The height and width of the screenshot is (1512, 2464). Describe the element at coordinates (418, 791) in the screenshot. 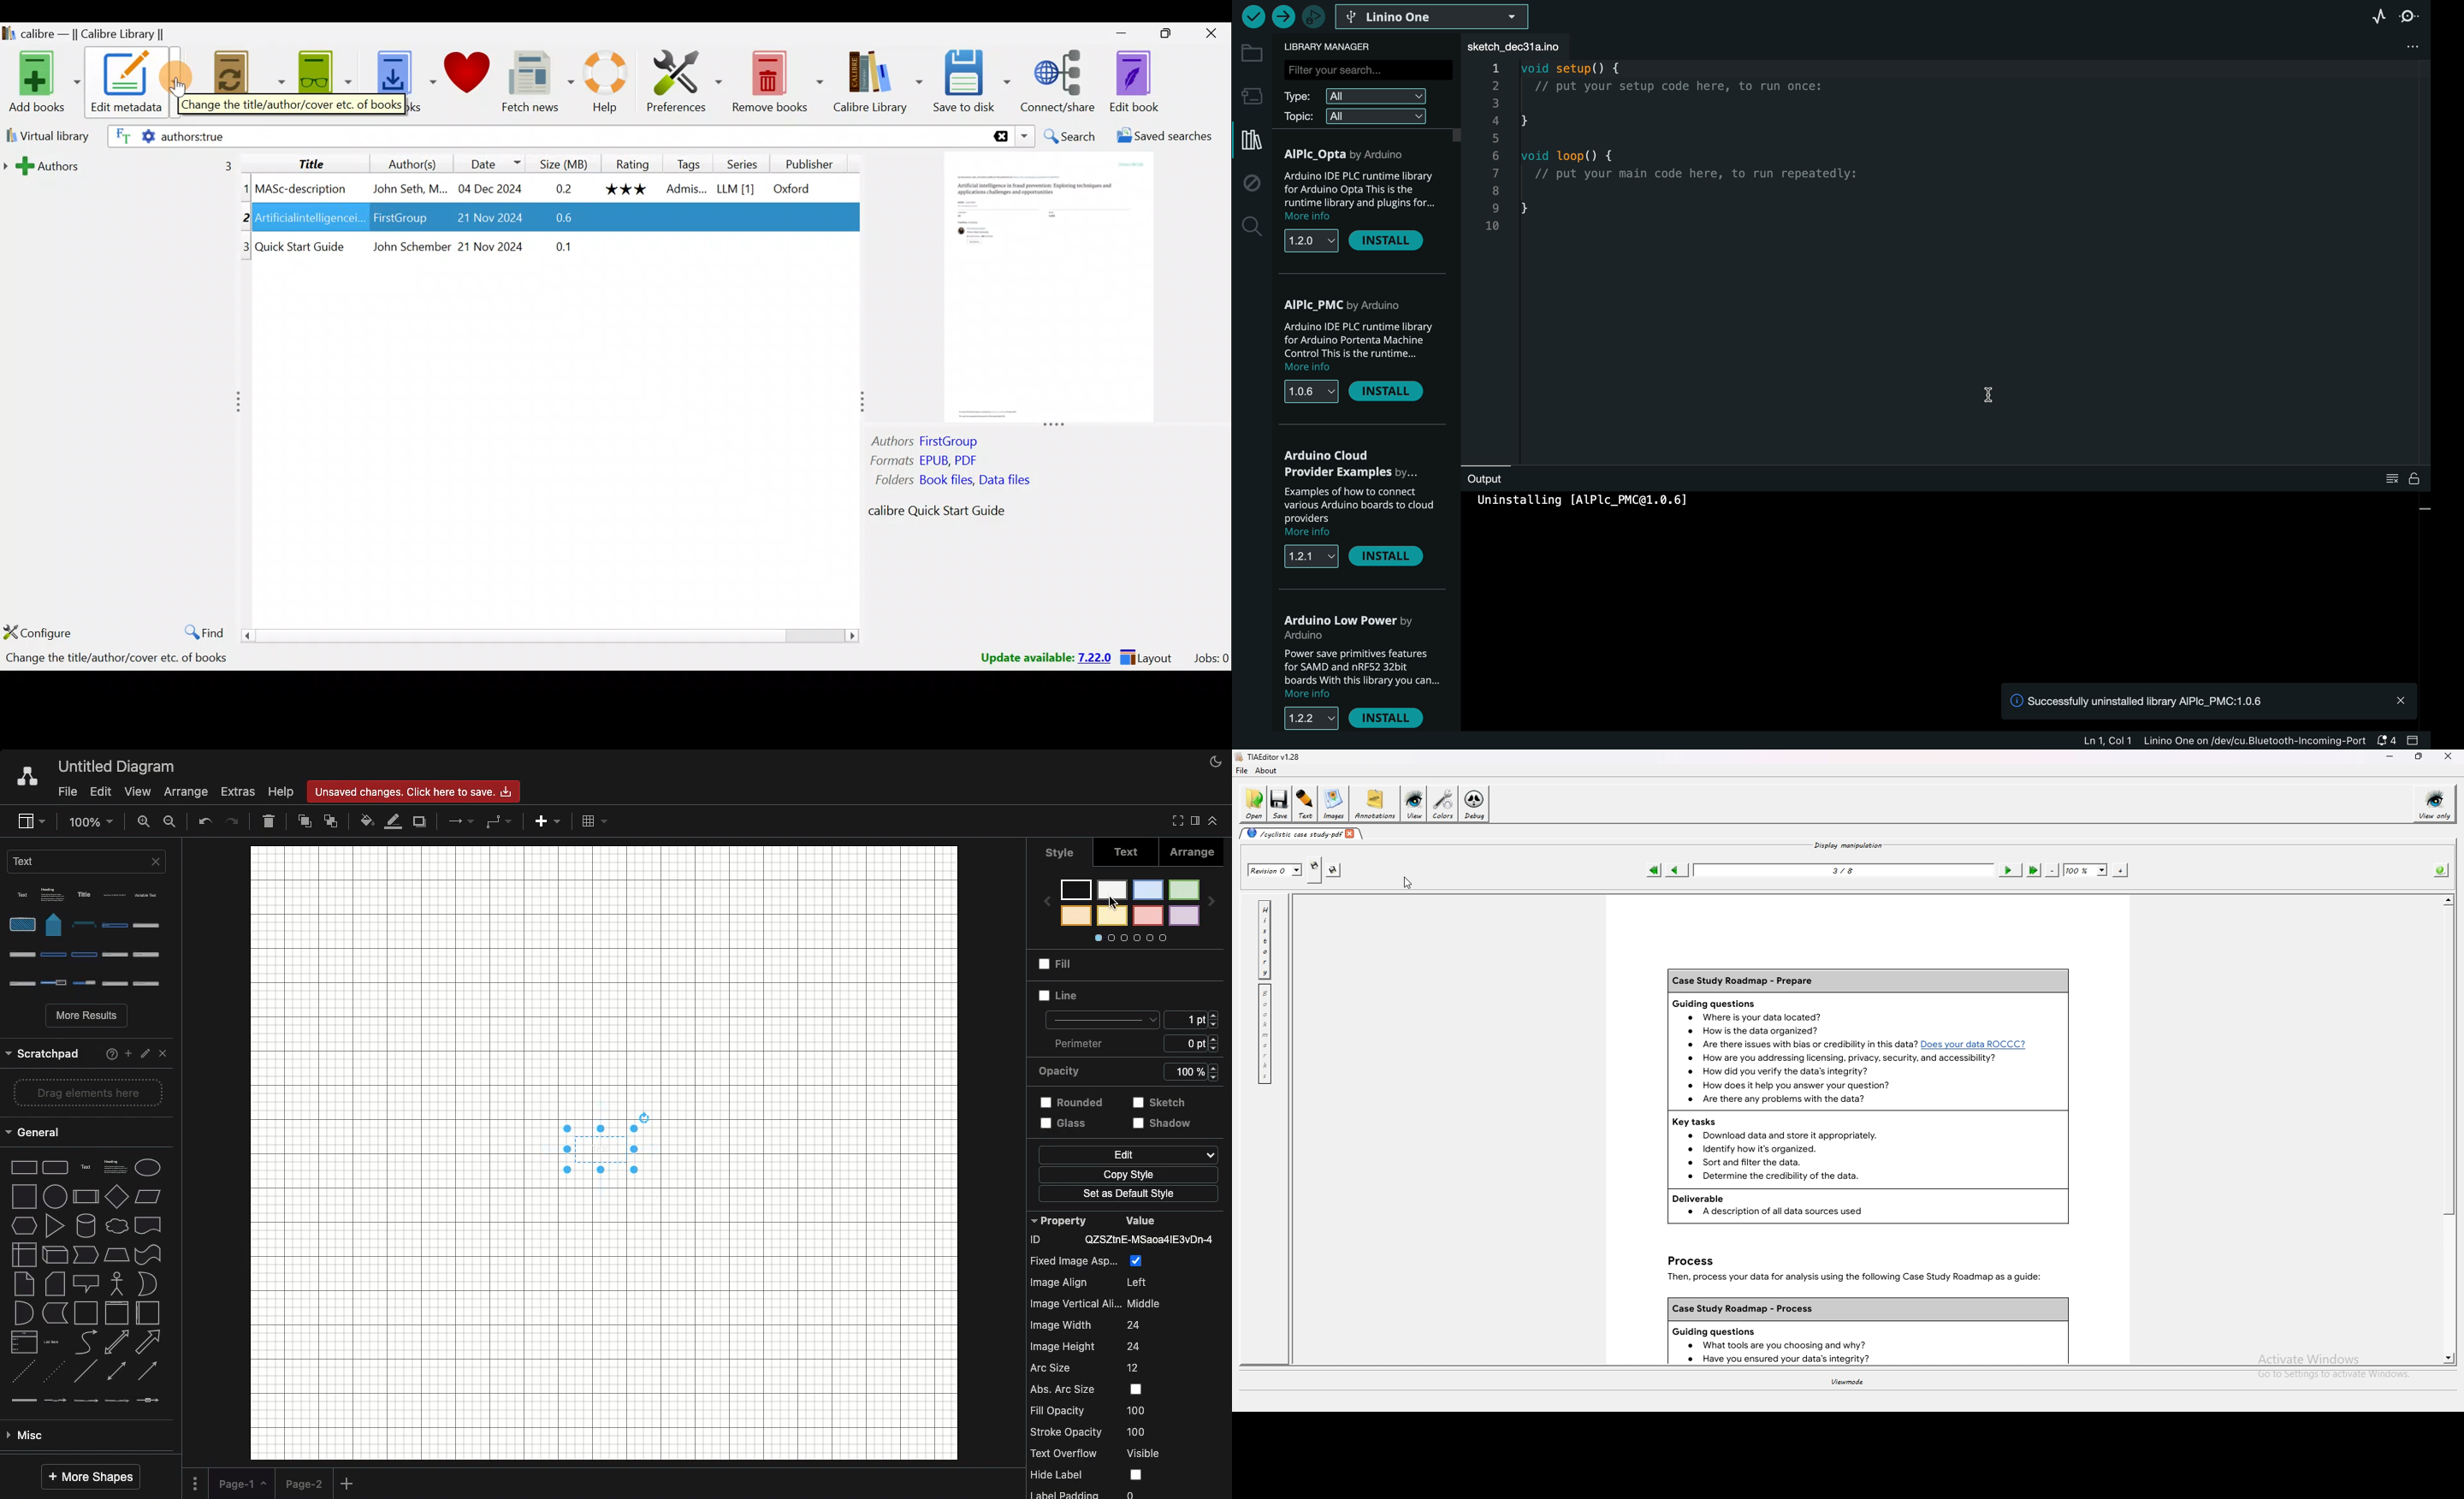

I see `changes` at that location.